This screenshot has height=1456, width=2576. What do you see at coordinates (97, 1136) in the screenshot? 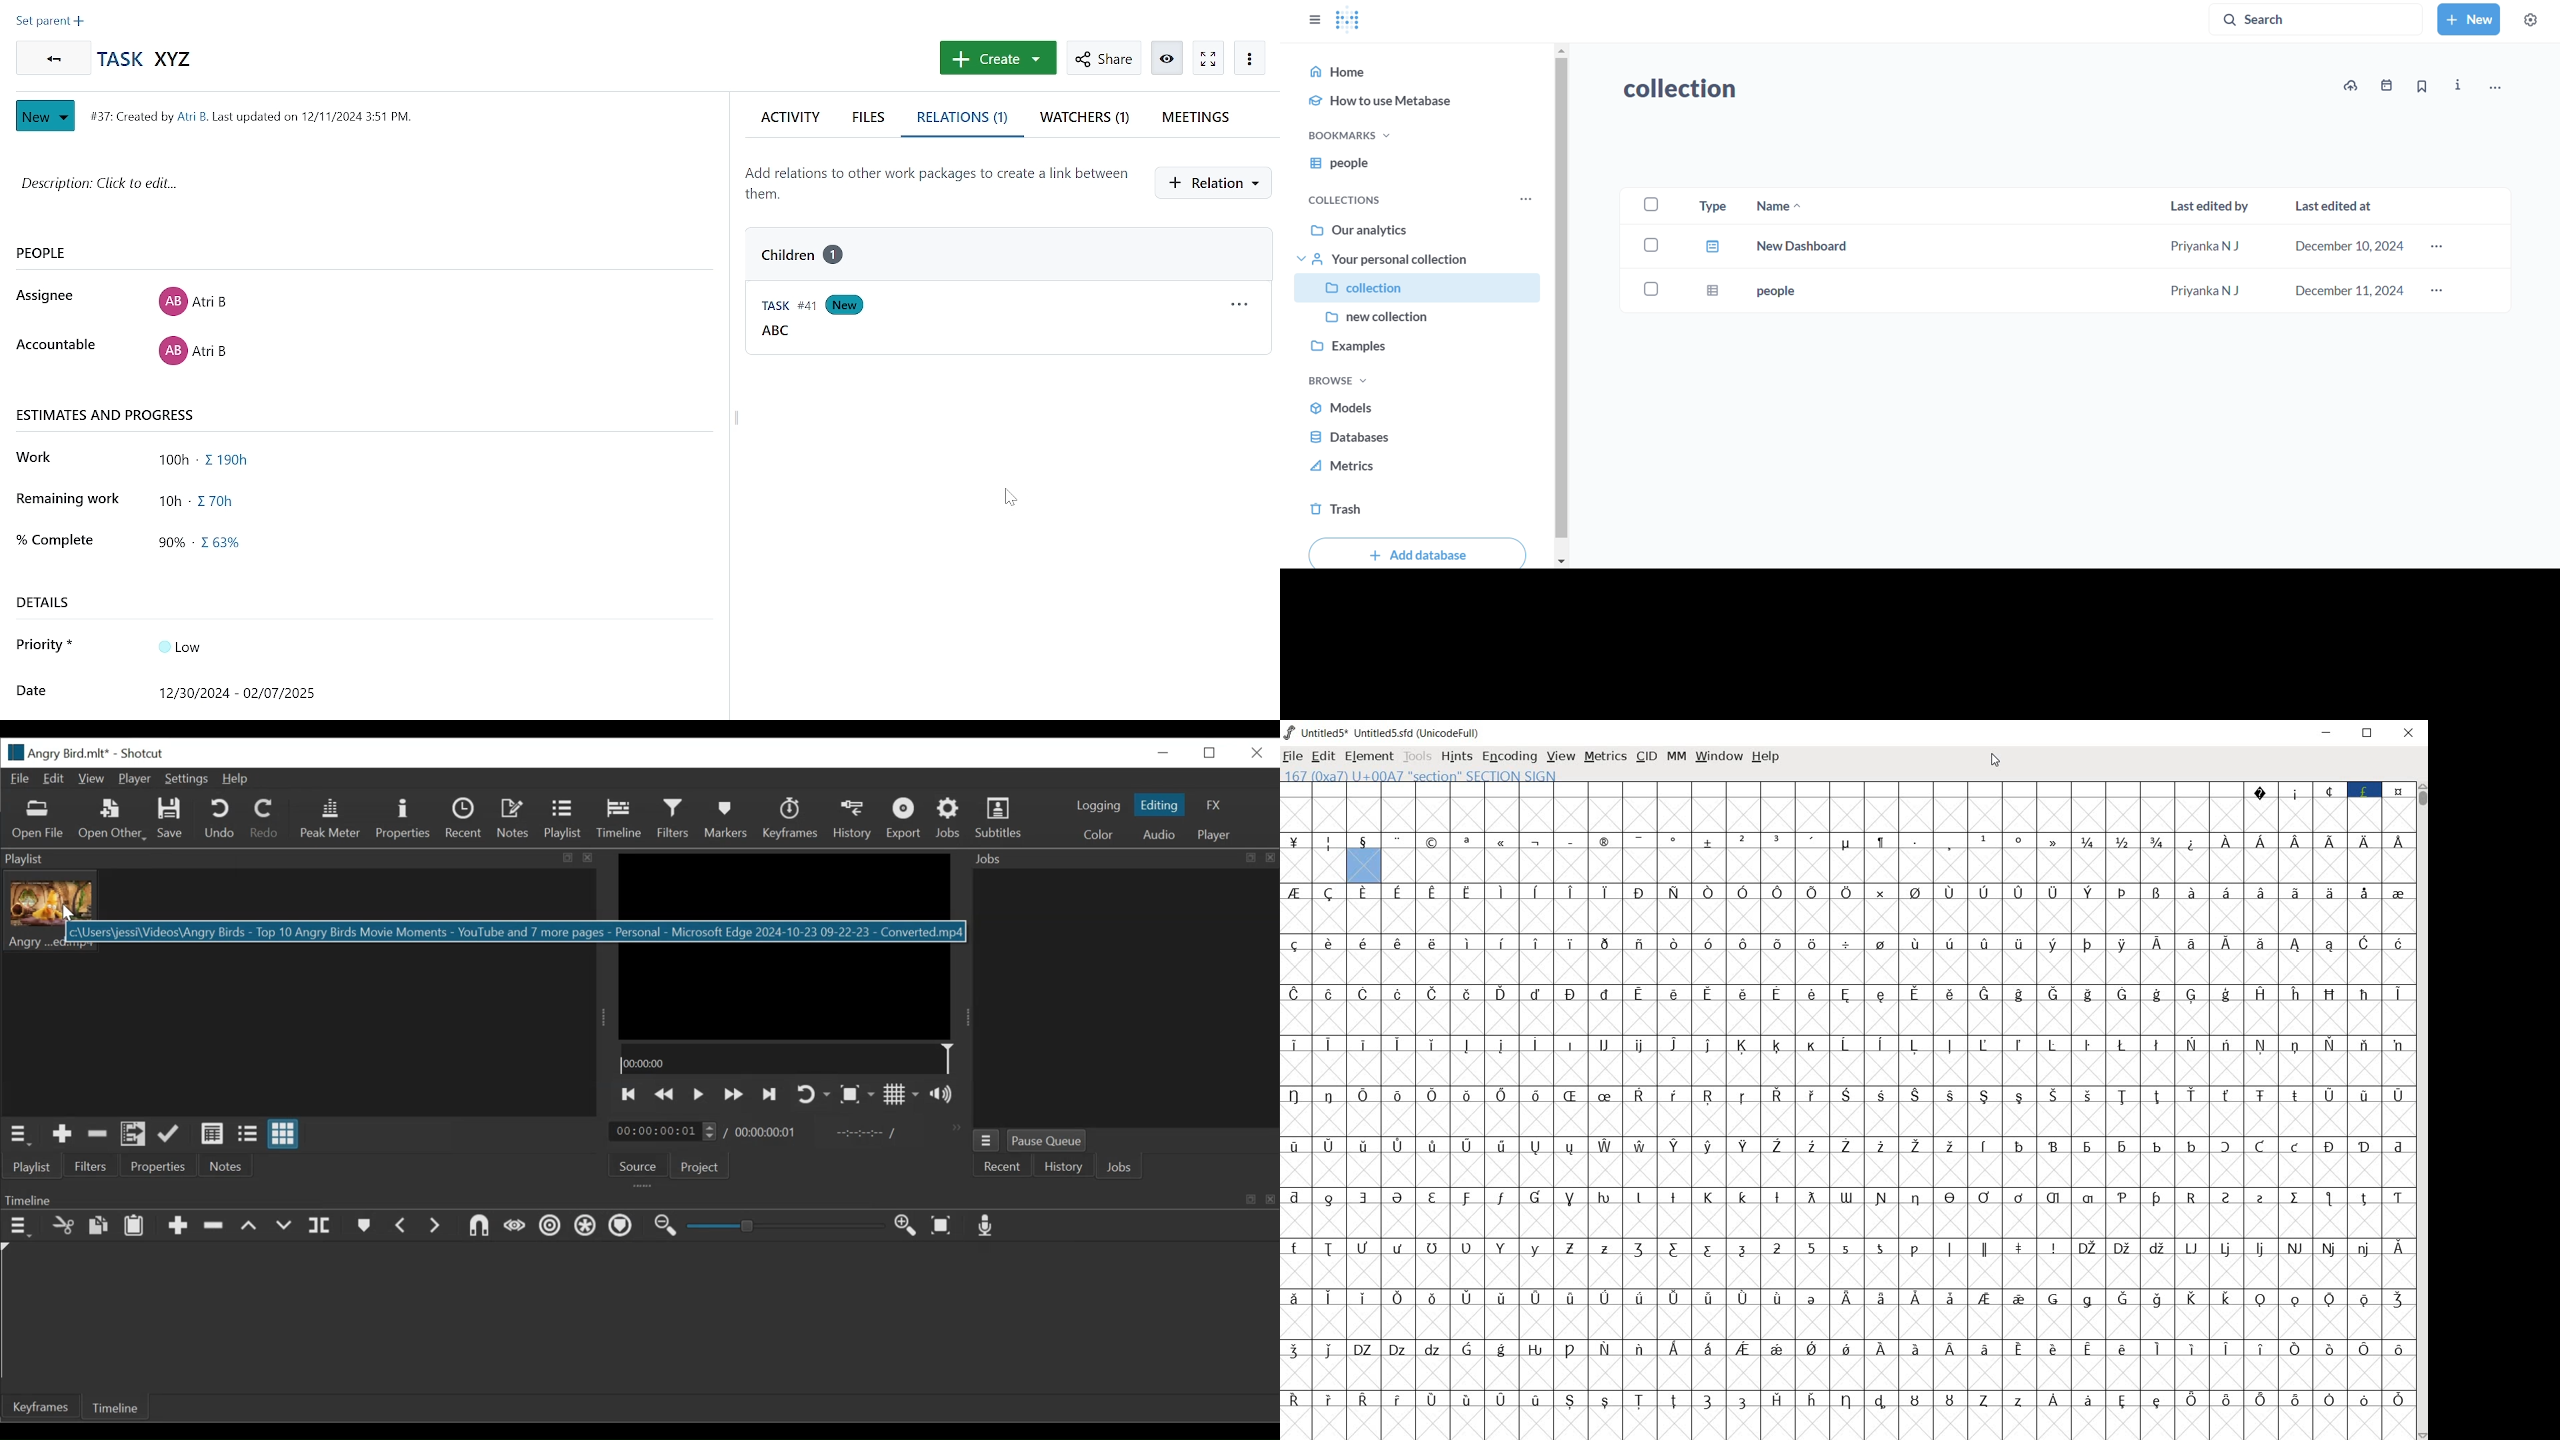
I see `Cut` at bounding box center [97, 1136].